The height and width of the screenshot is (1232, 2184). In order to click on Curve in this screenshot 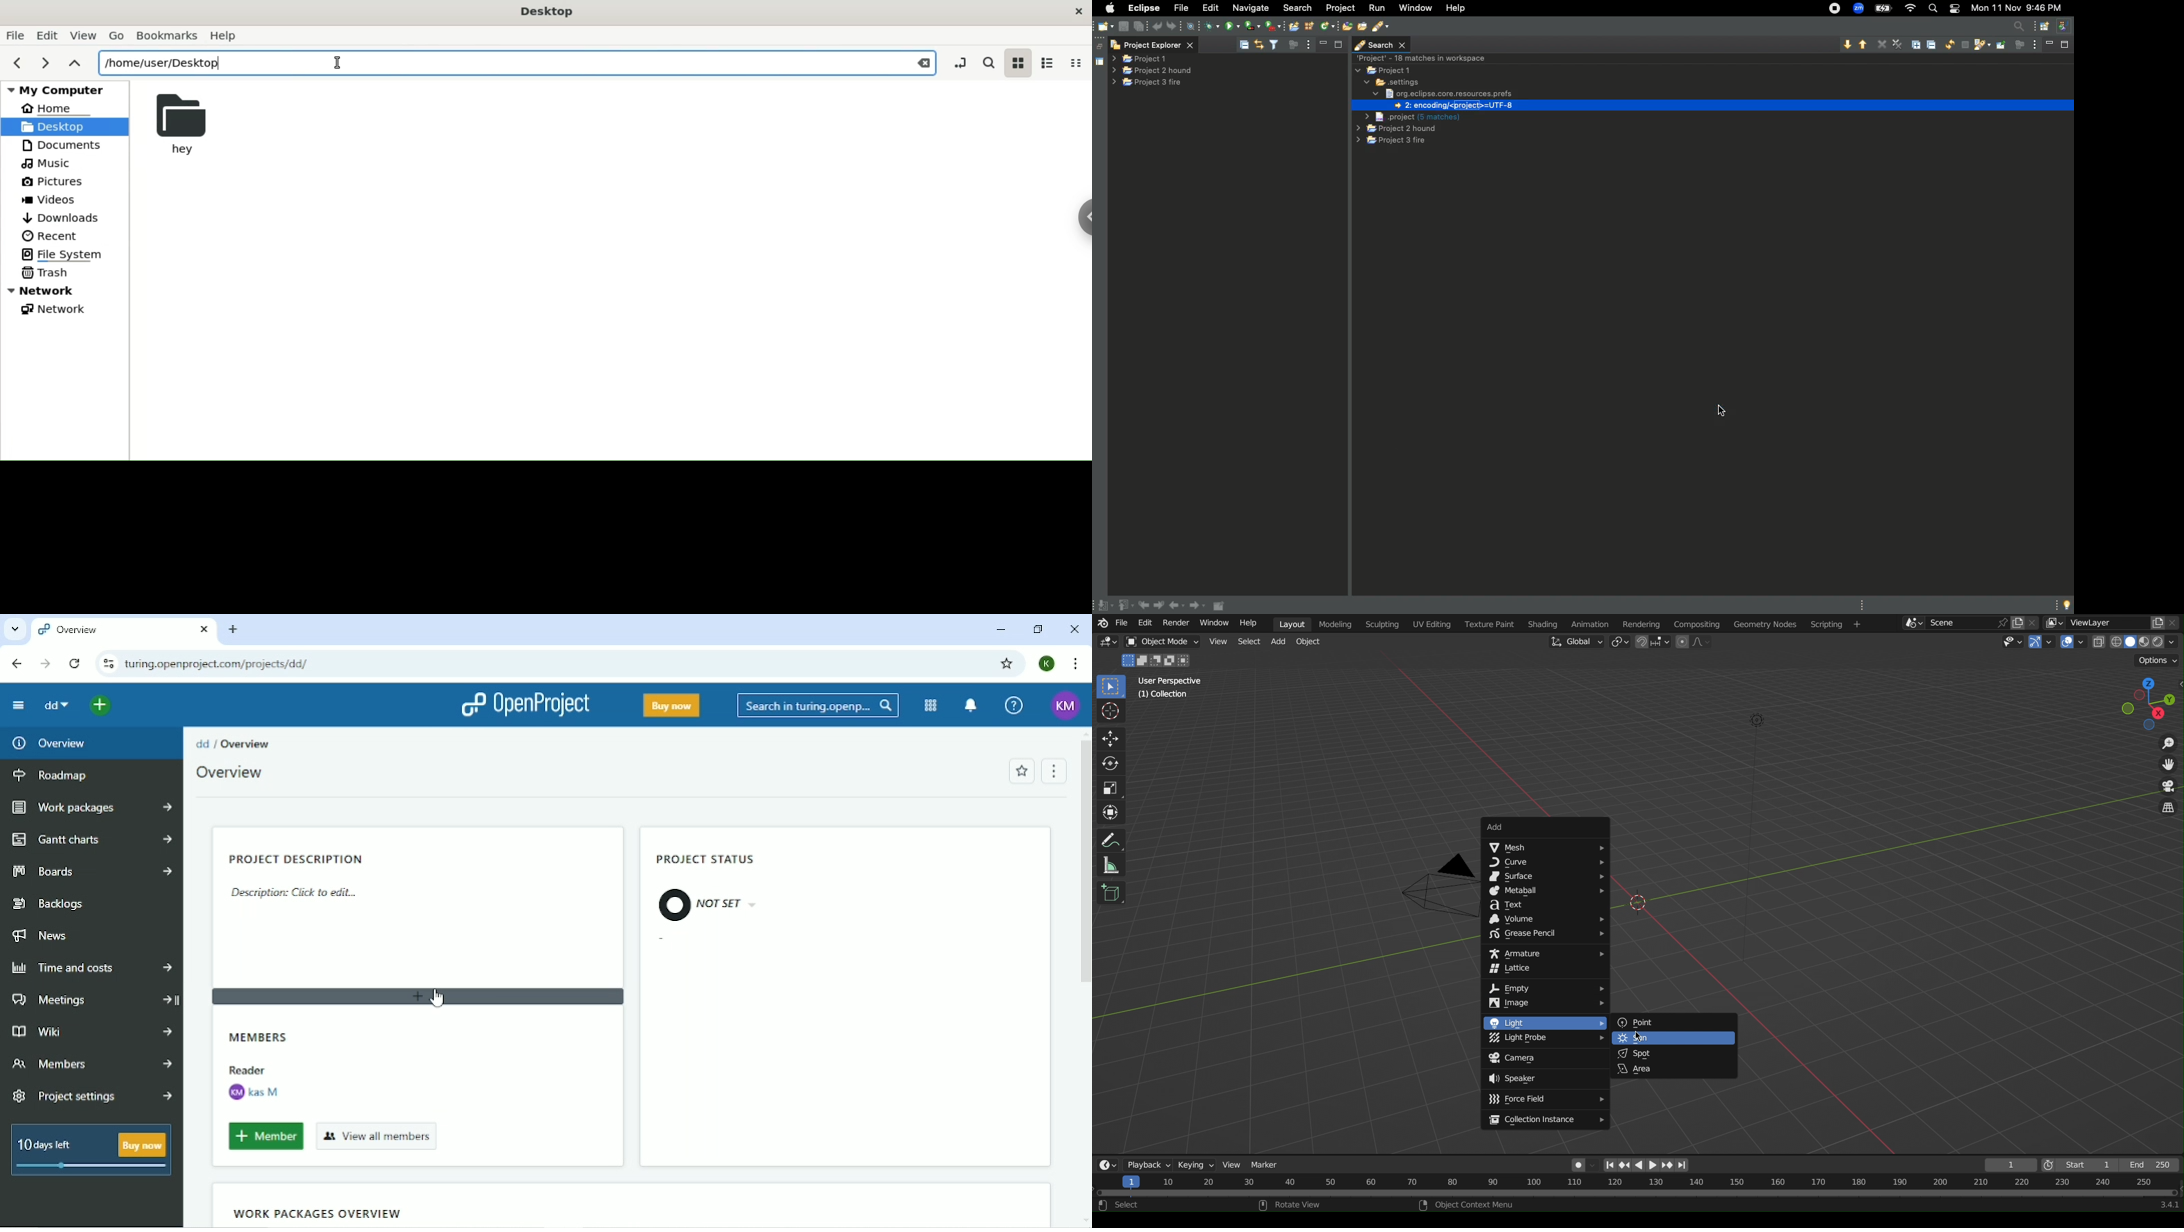, I will do `click(1546, 864)`.